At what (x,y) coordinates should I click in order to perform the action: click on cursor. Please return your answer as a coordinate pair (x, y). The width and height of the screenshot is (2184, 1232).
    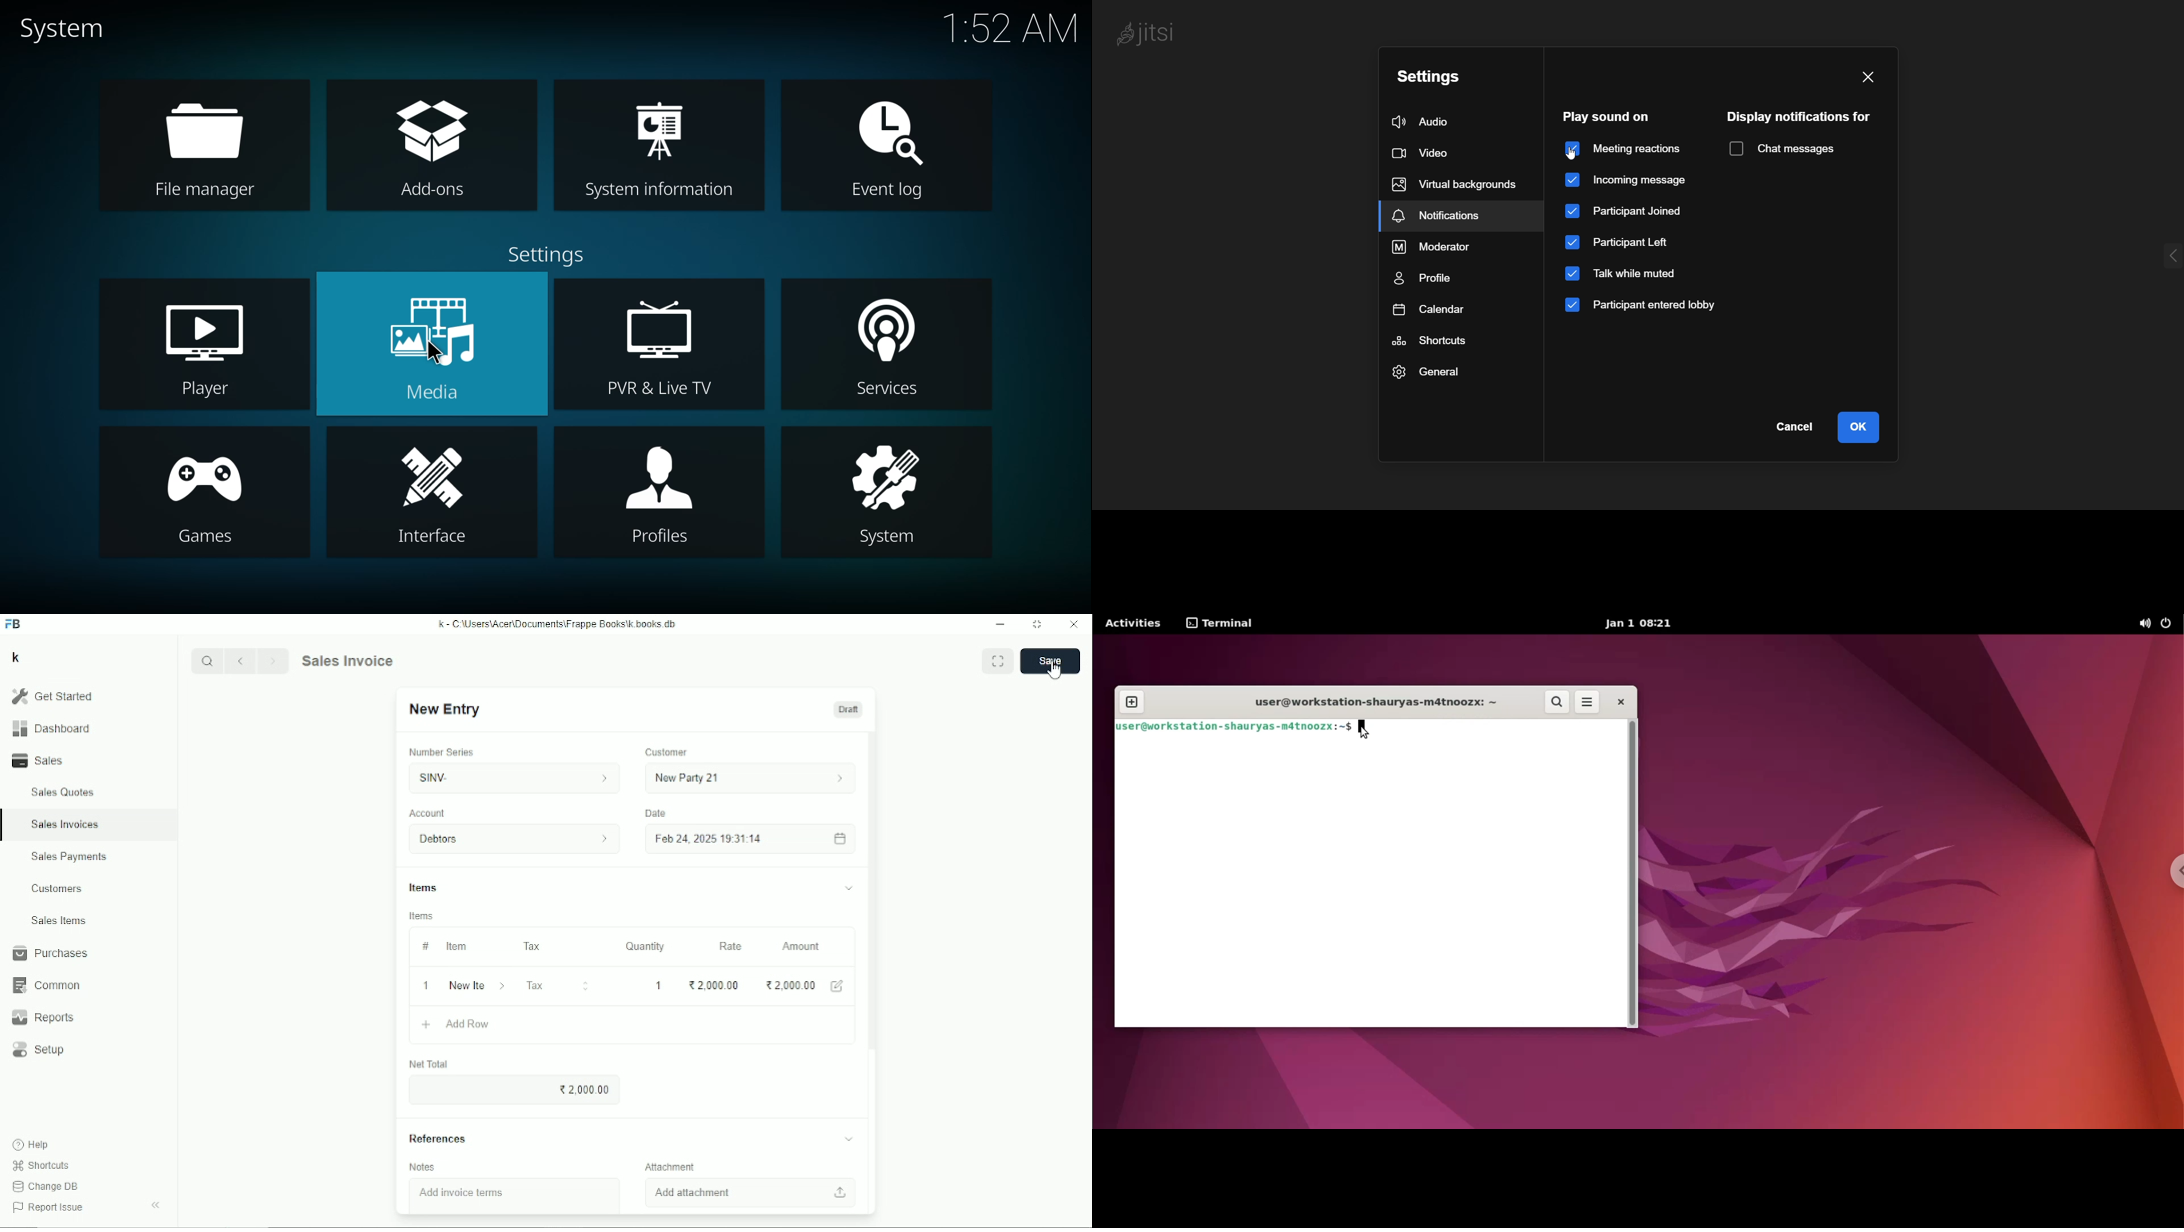
    Looking at the image, I should click on (437, 352).